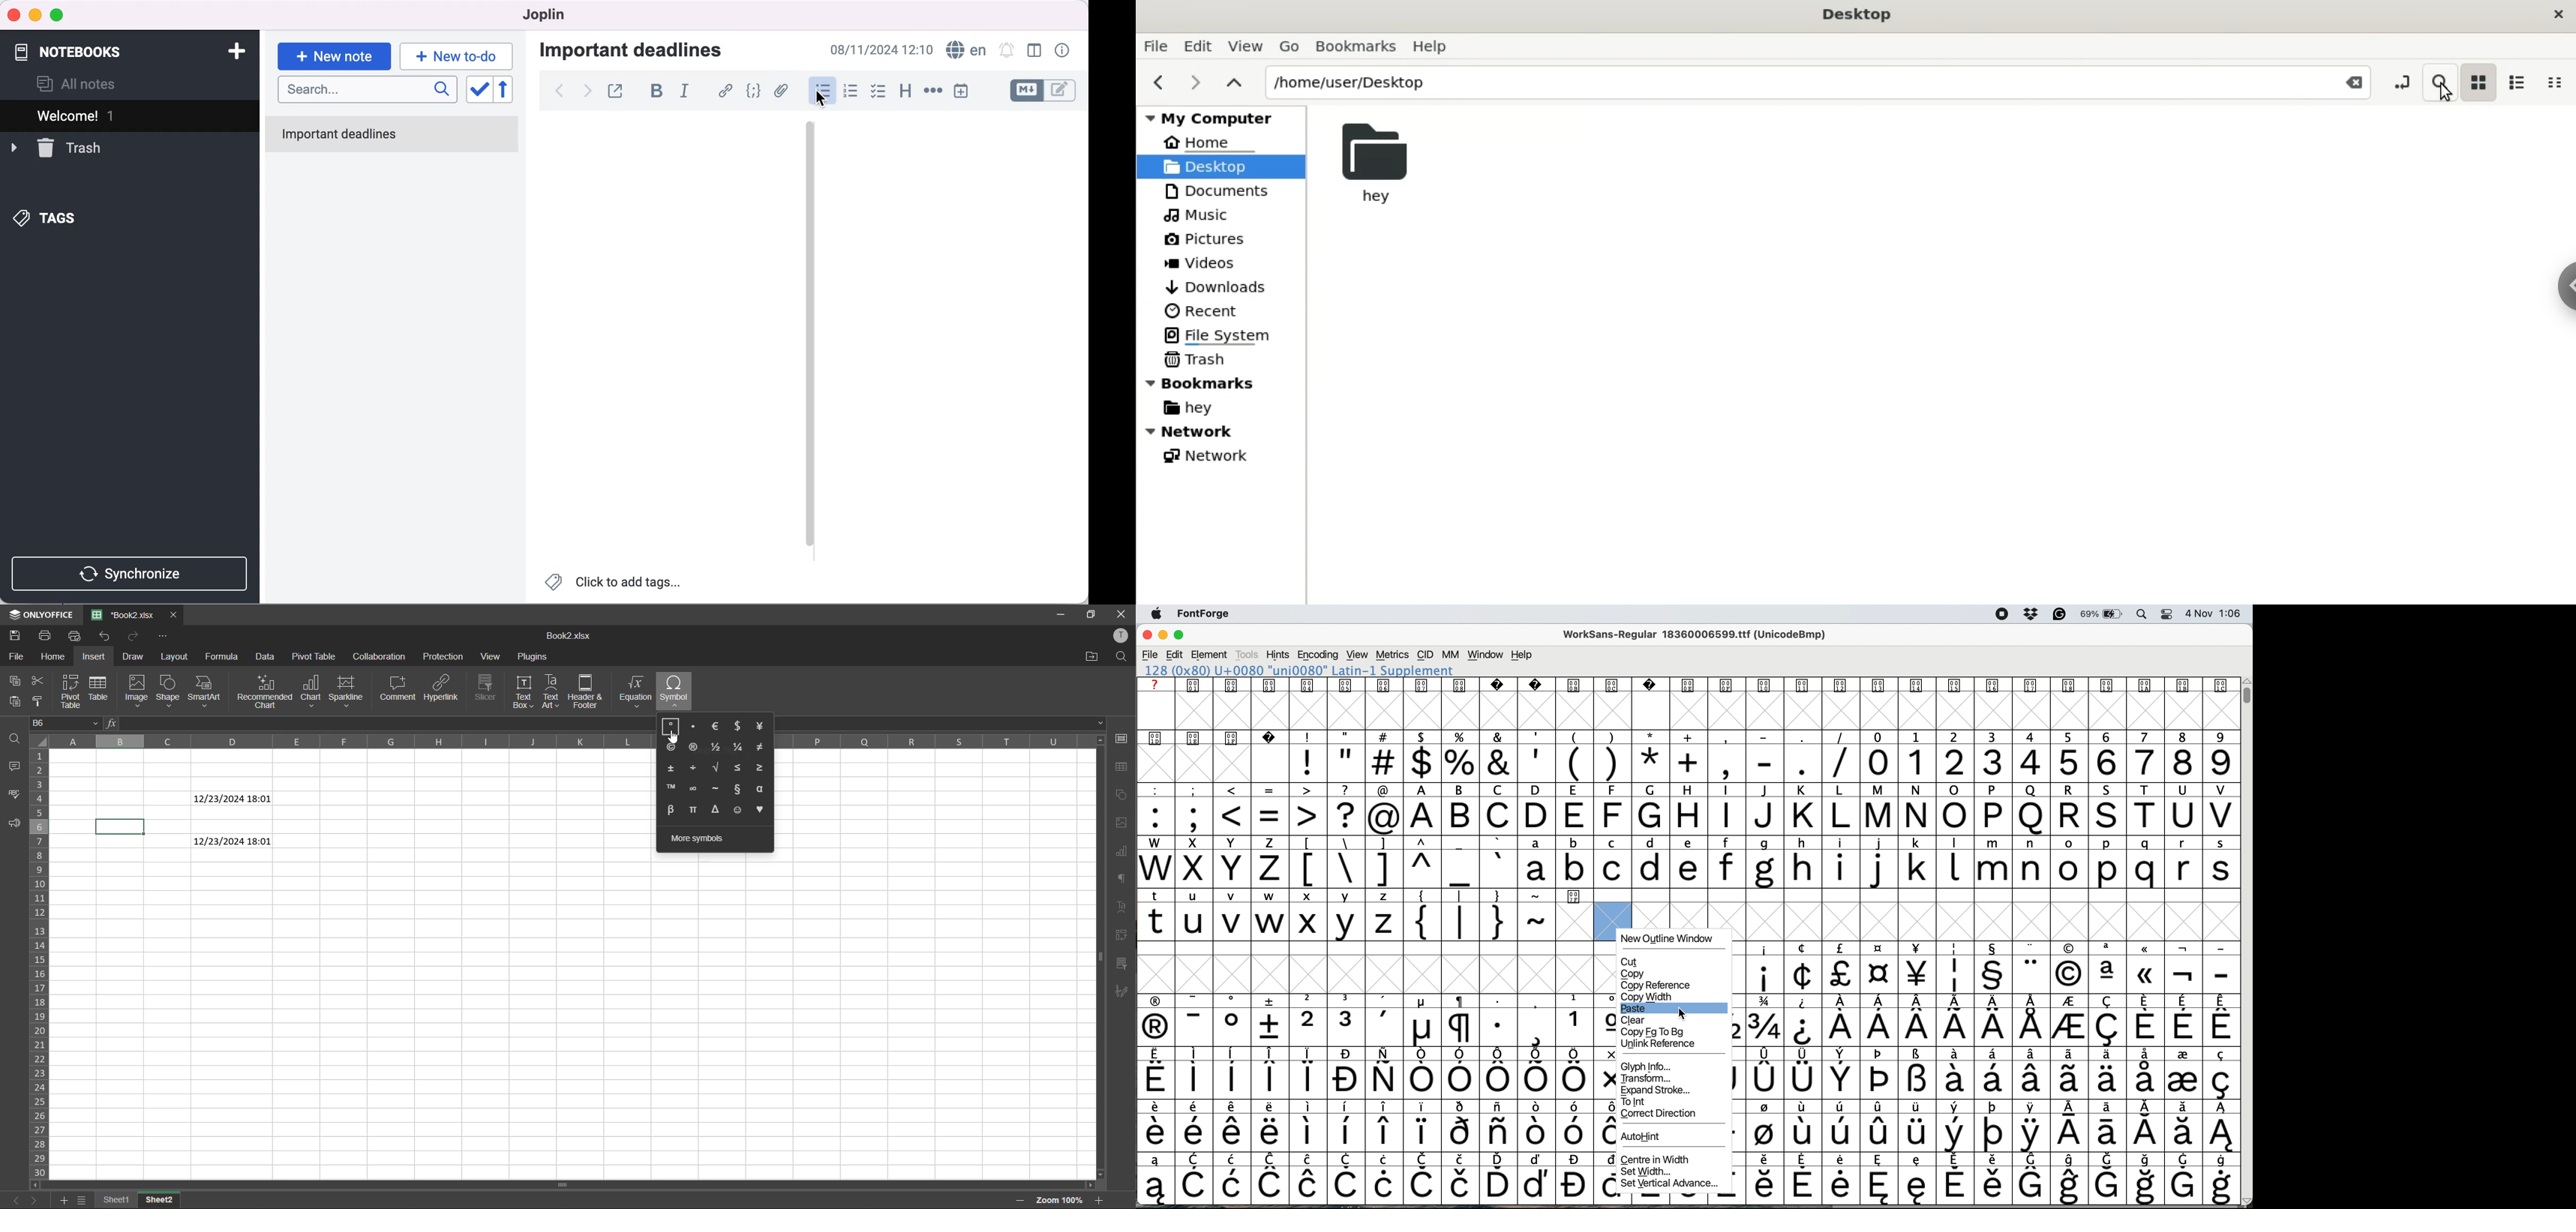 The height and width of the screenshot is (1232, 2576). What do you see at coordinates (1124, 991) in the screenshot?
I see `signature` at bounding box center [1124, 991].